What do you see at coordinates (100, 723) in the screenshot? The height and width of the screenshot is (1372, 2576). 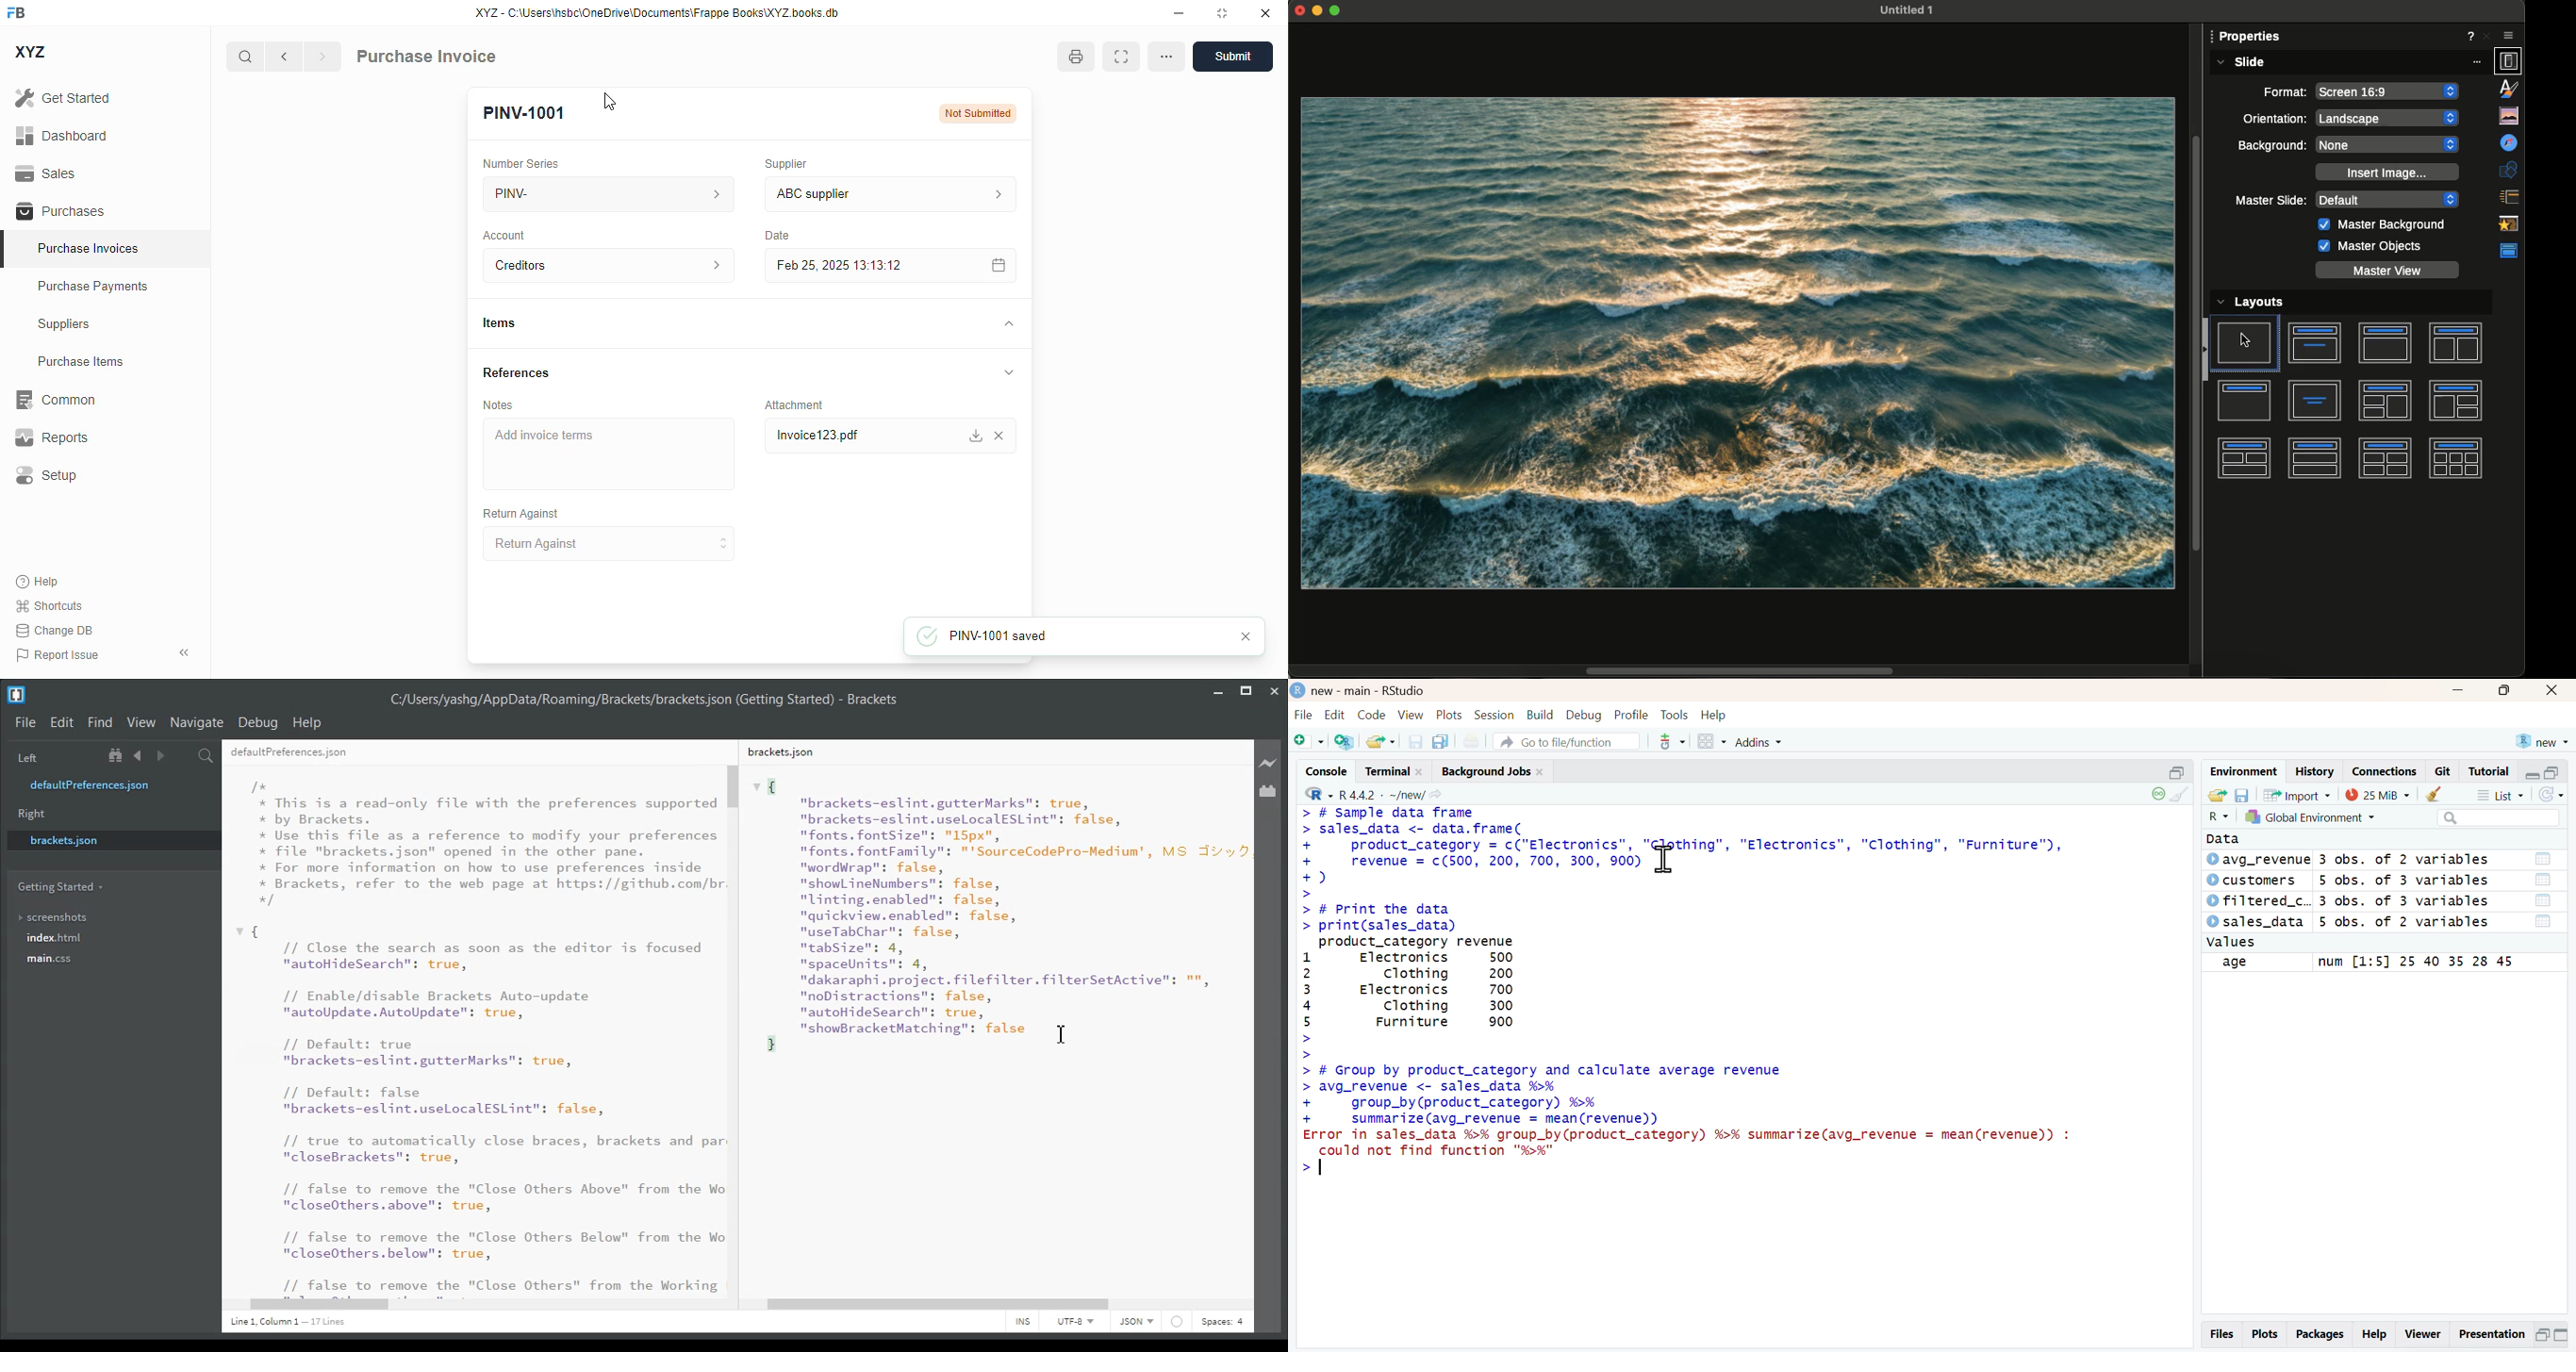 I see `Find` at bounding box center [100, 723].